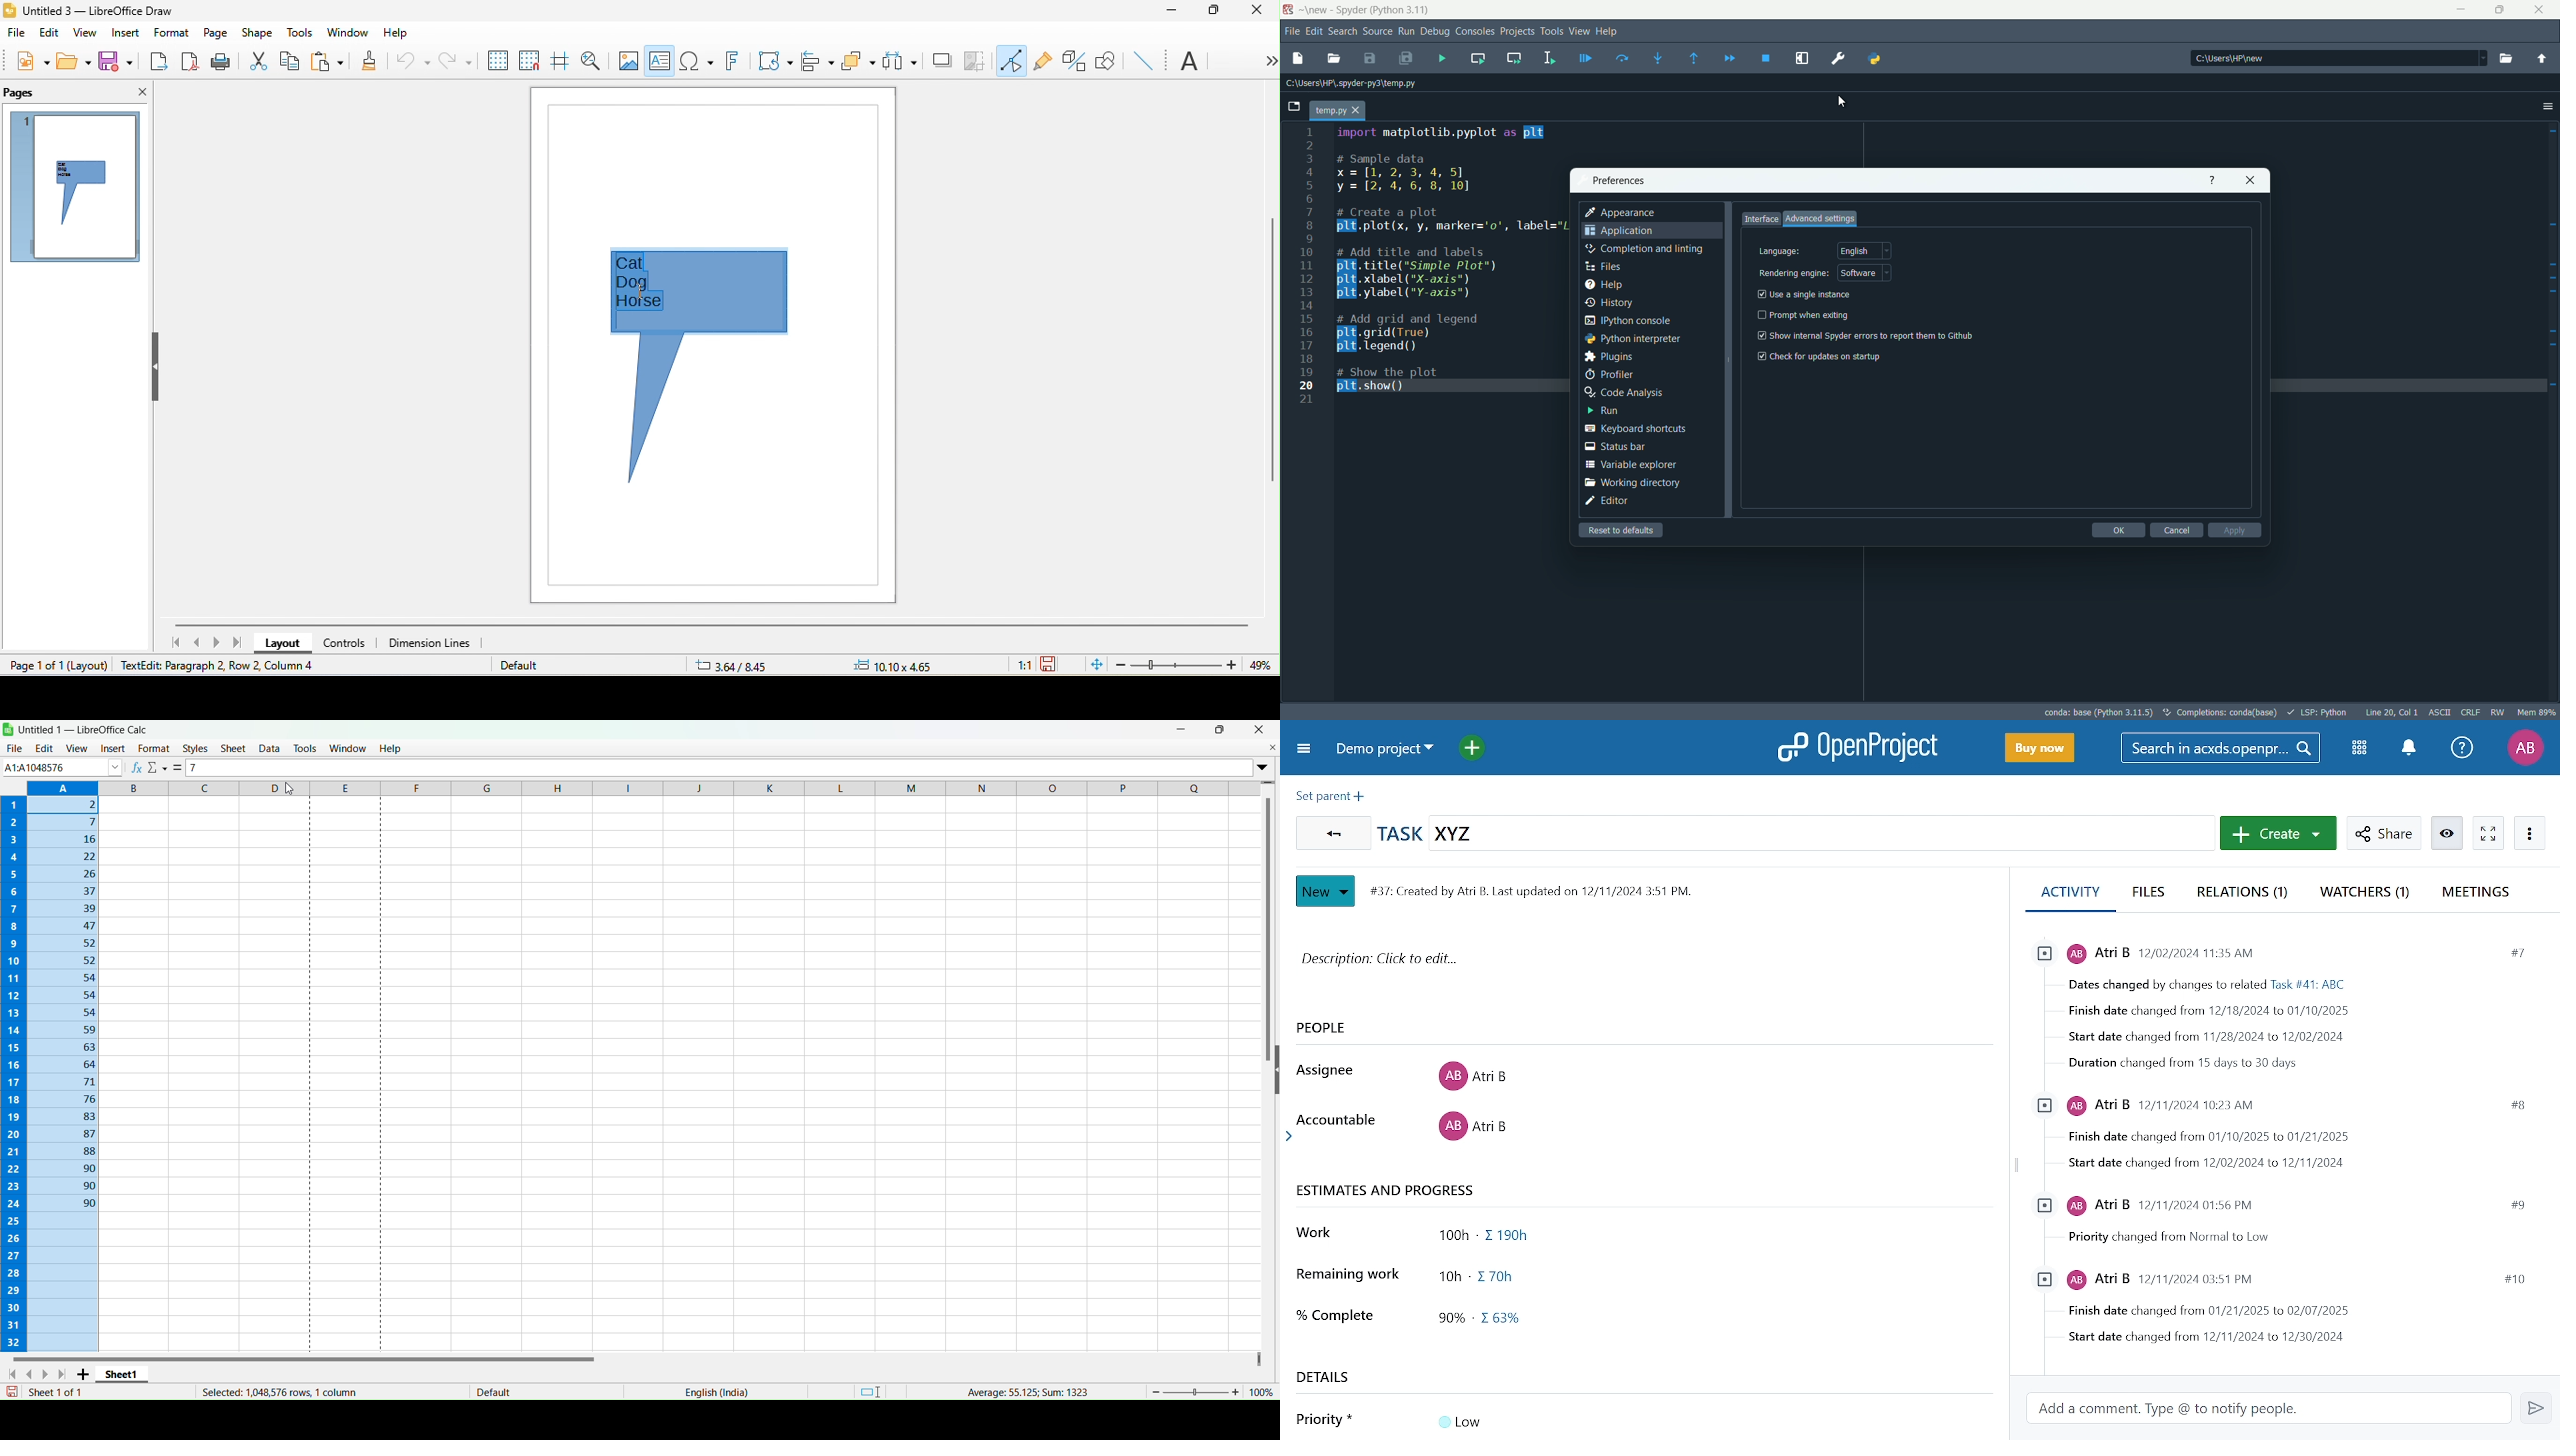 This screenshot has width=2576, height=1456. What do you see at coordinates (137, 767) in the screenshot?
I see `Function Wizard` at bounding box center [137, 767].